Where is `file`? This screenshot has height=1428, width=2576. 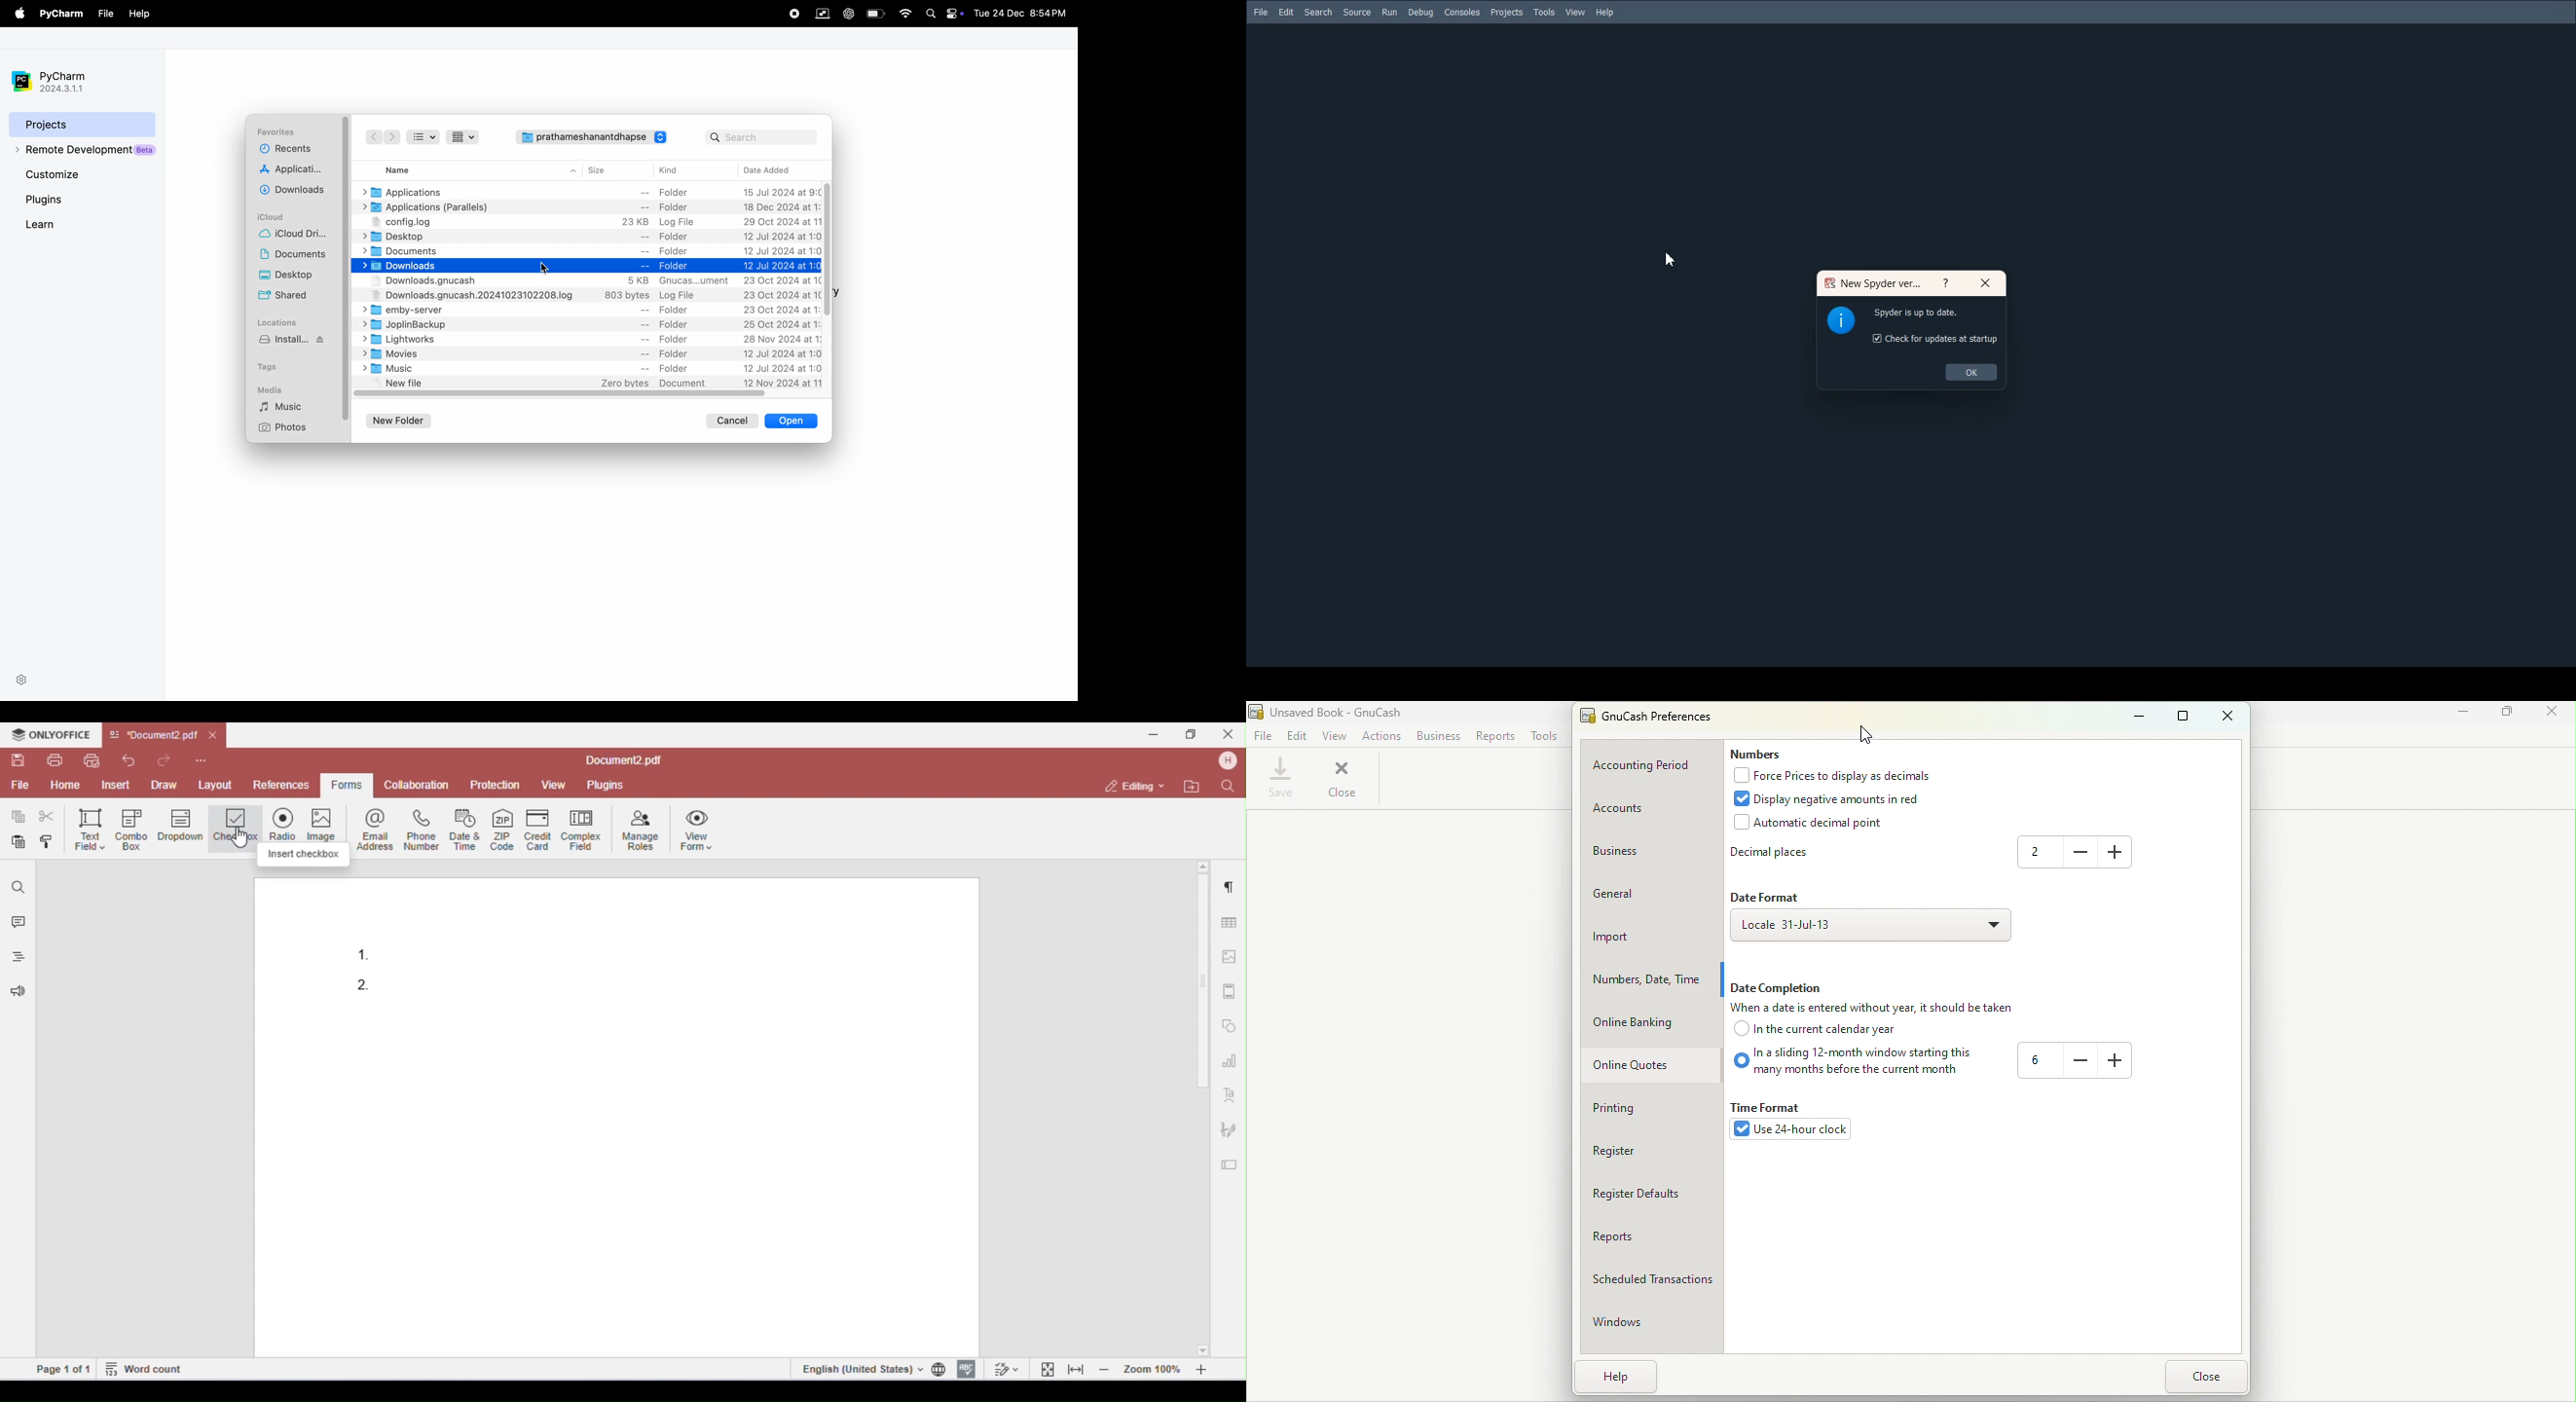
file is located at coordinates (105, 13).